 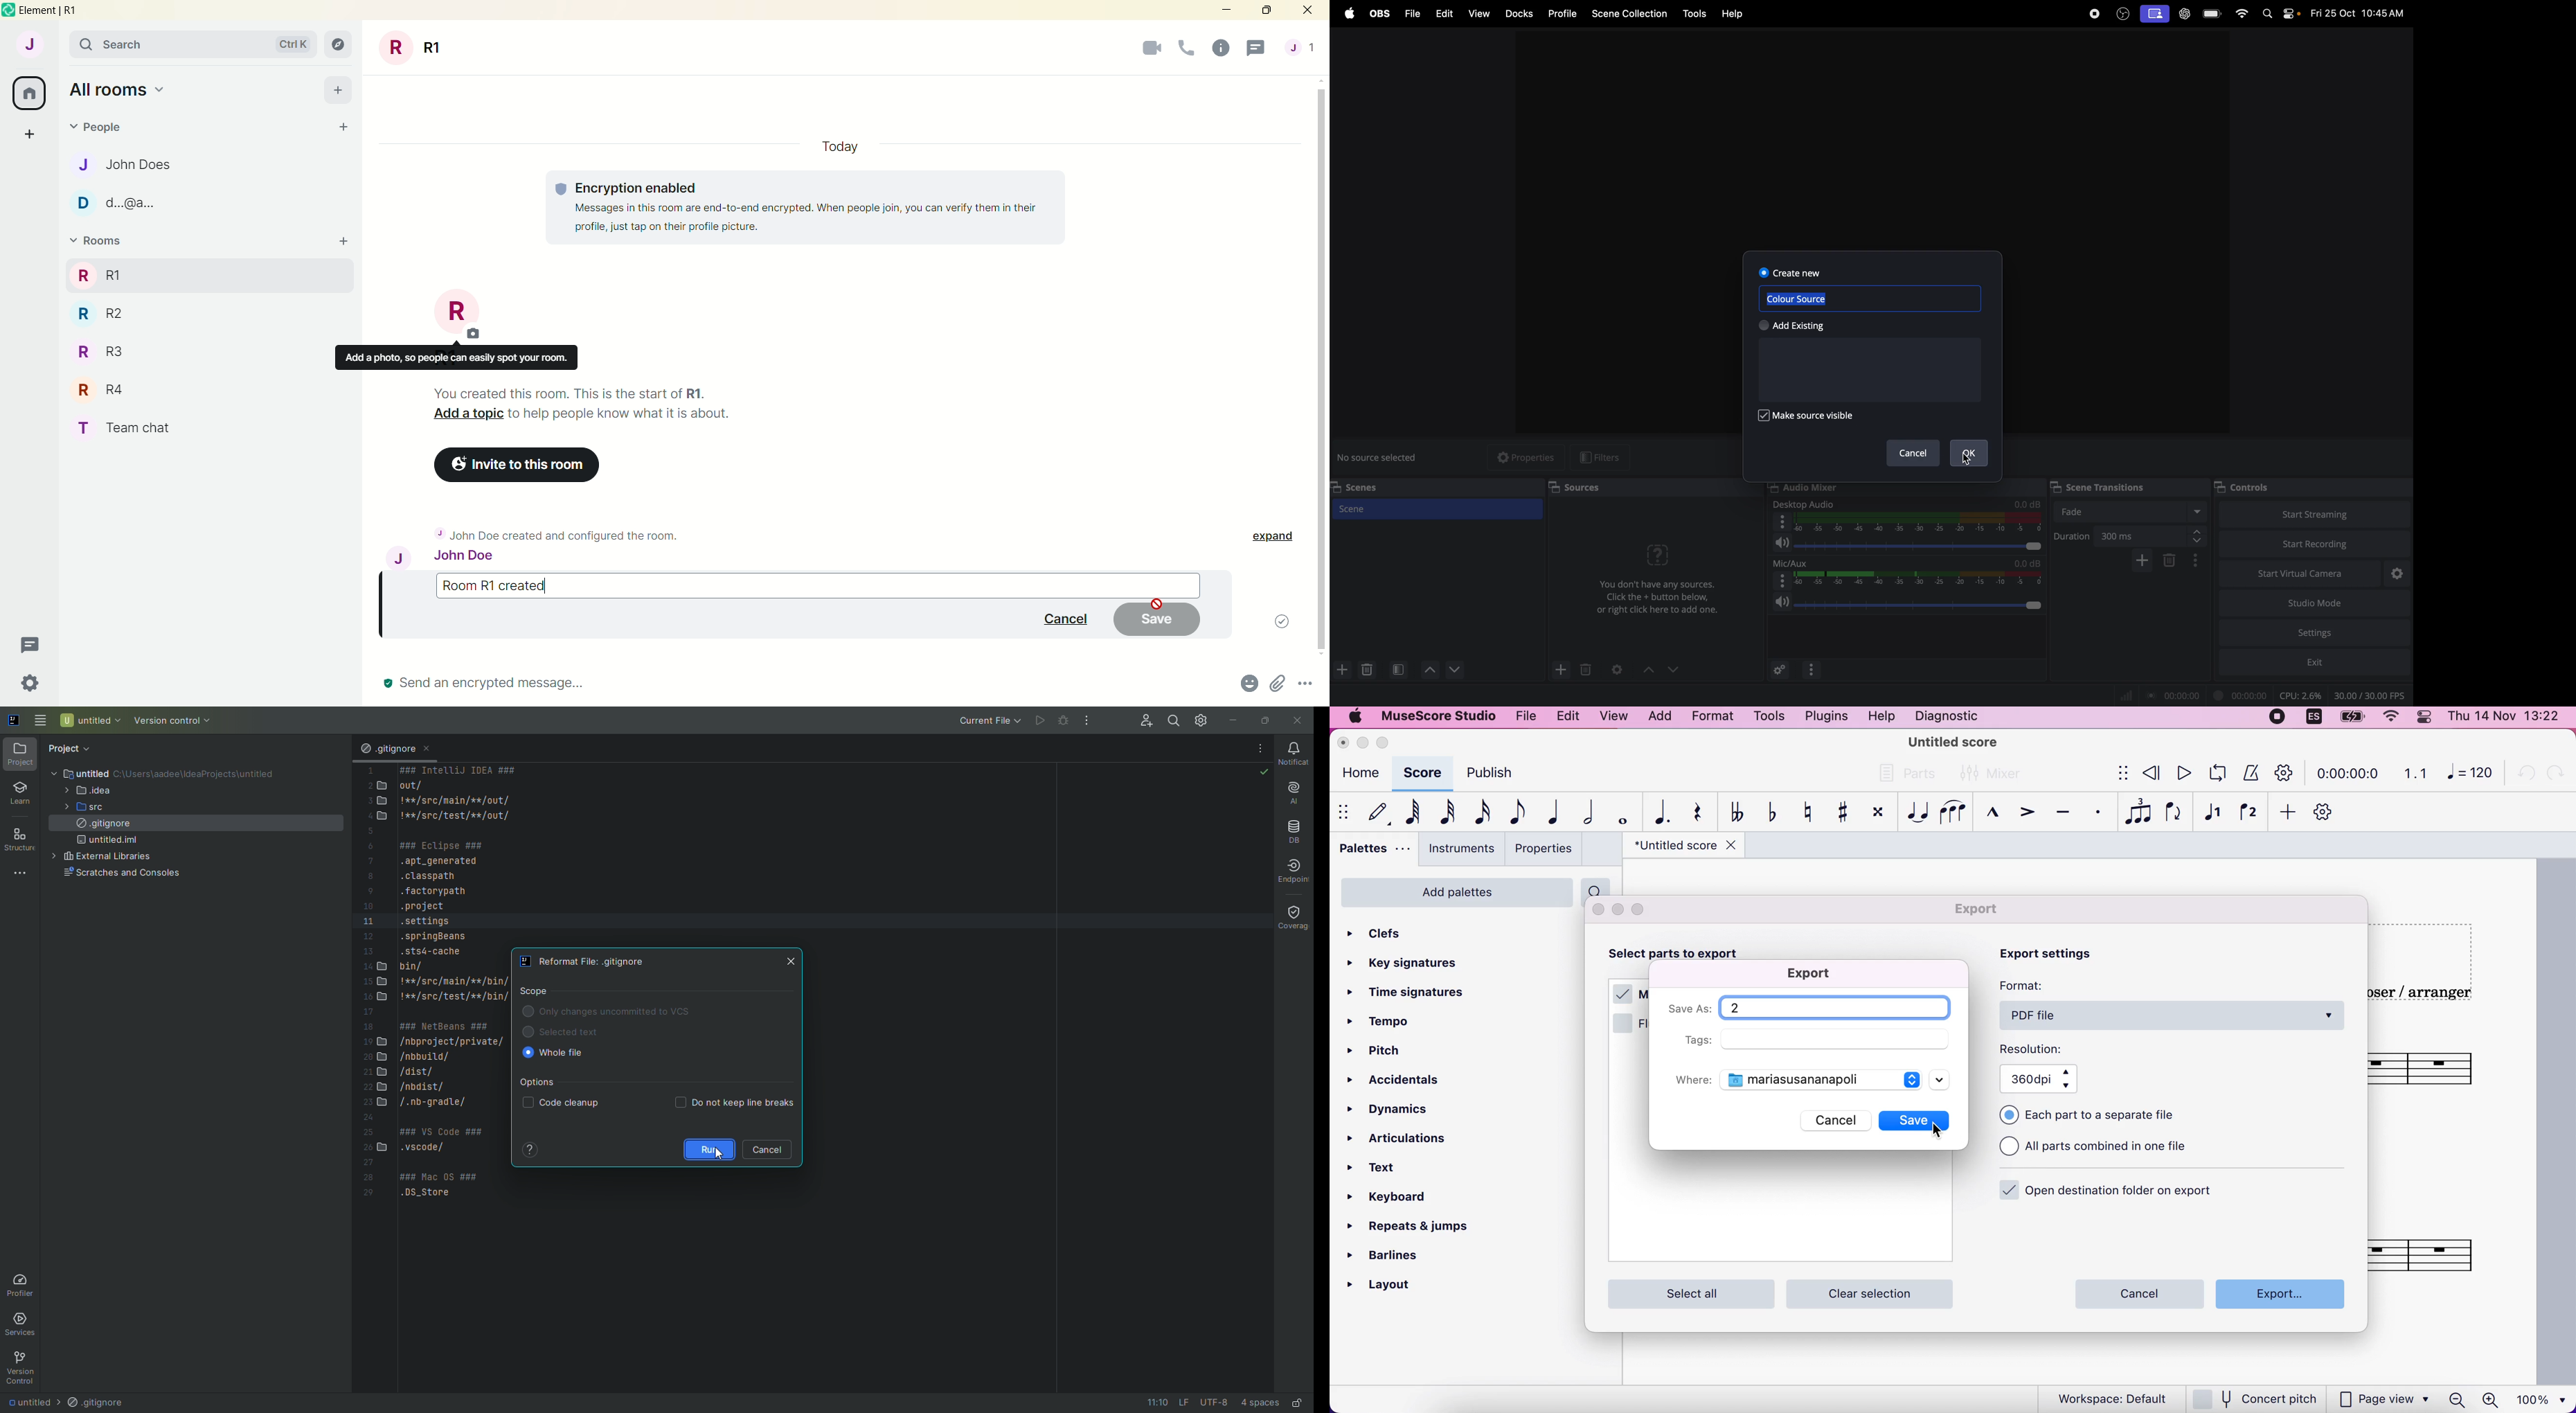 What do you see at coordinates (30, 94) in the screenshot?
I see `all rooms` at bounding box center [30, 94].